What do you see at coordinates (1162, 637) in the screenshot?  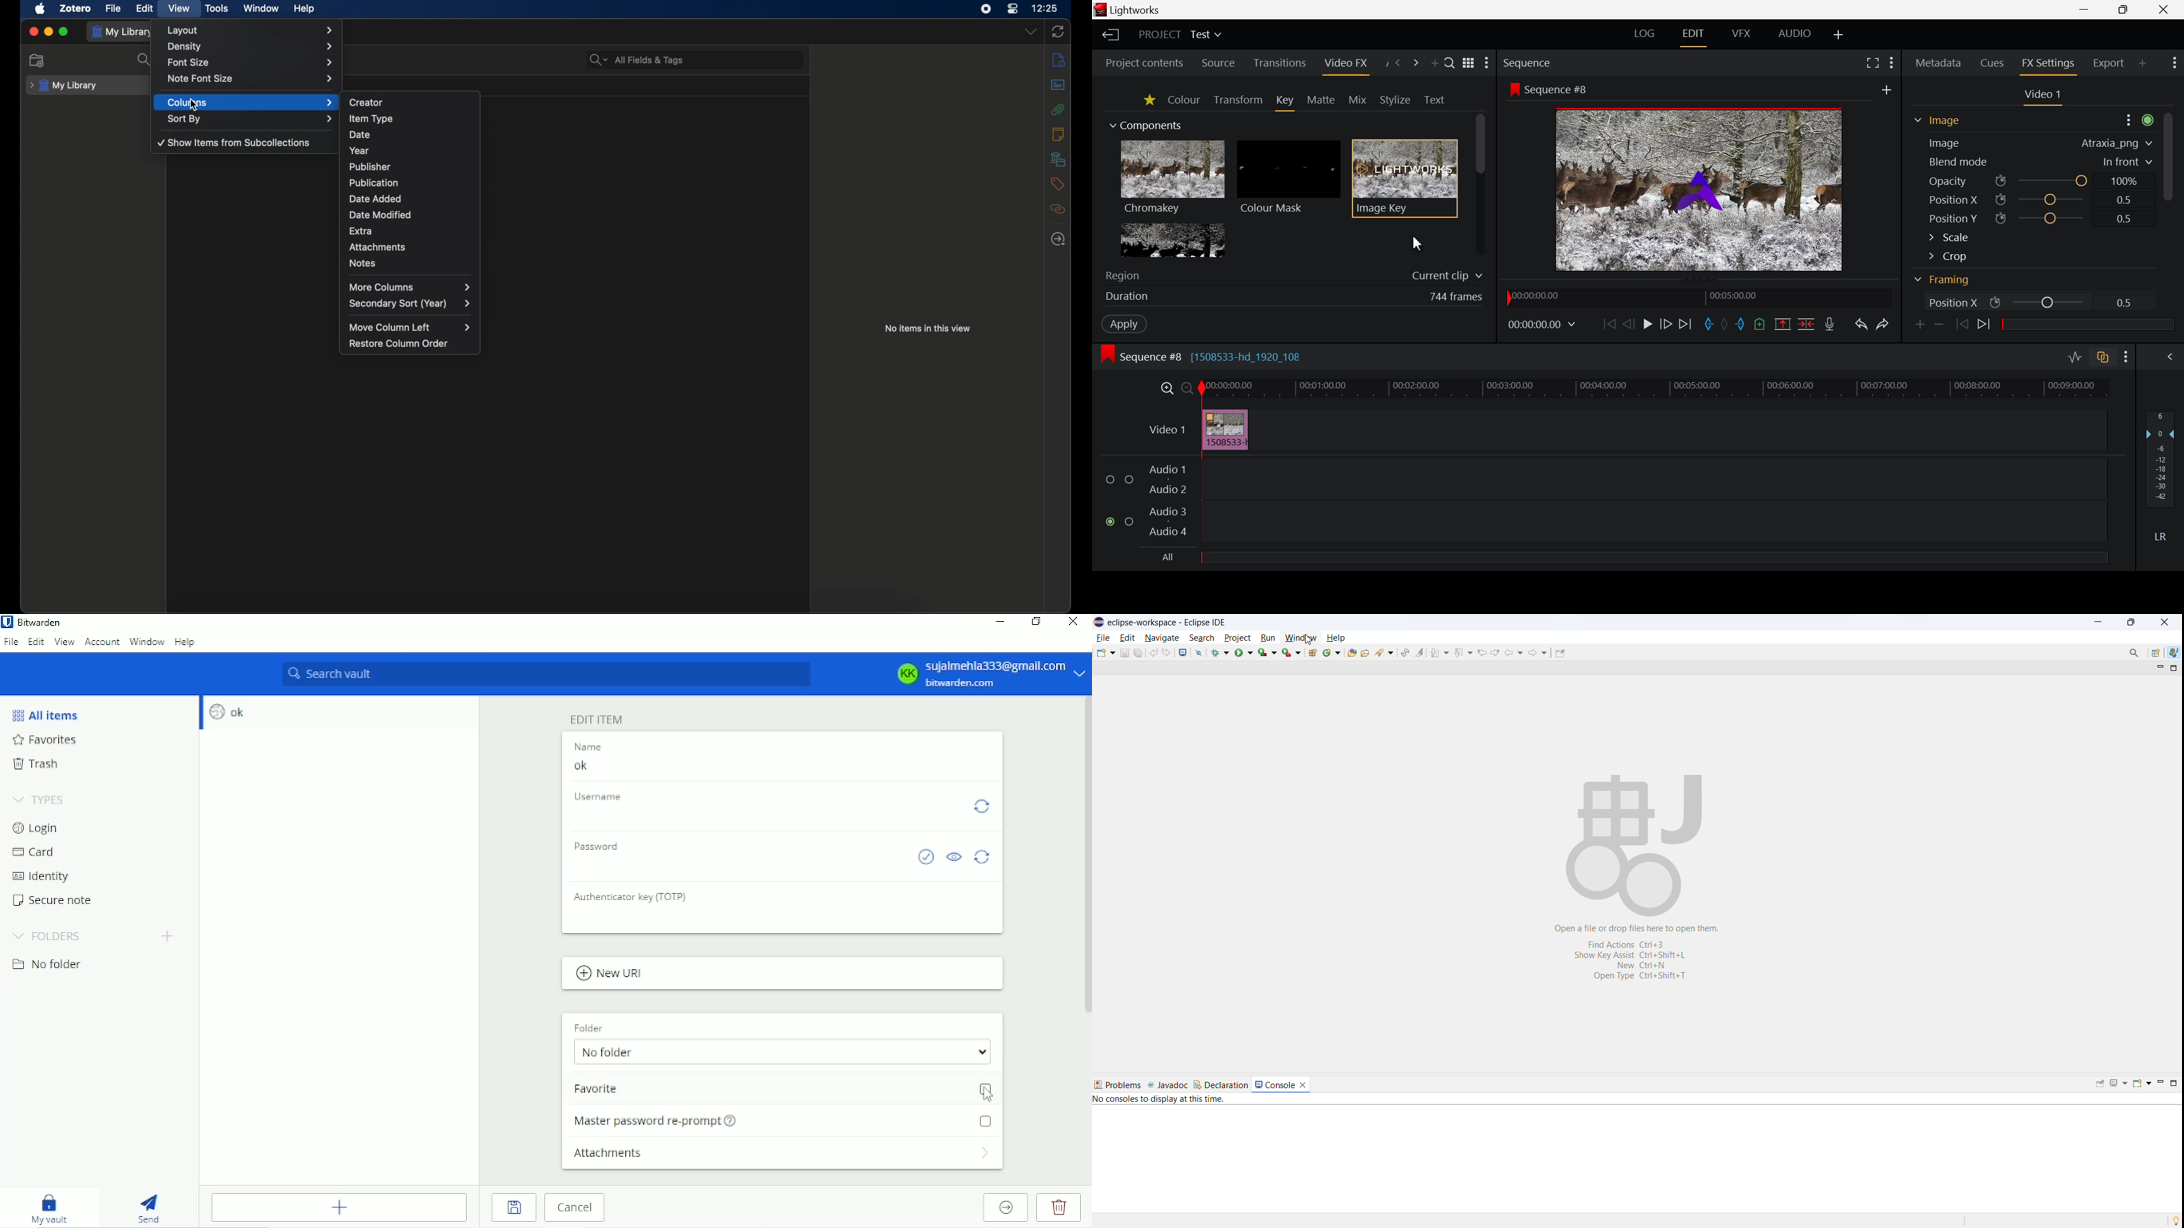 I see `navigate` at bounding box center [1162, 637].